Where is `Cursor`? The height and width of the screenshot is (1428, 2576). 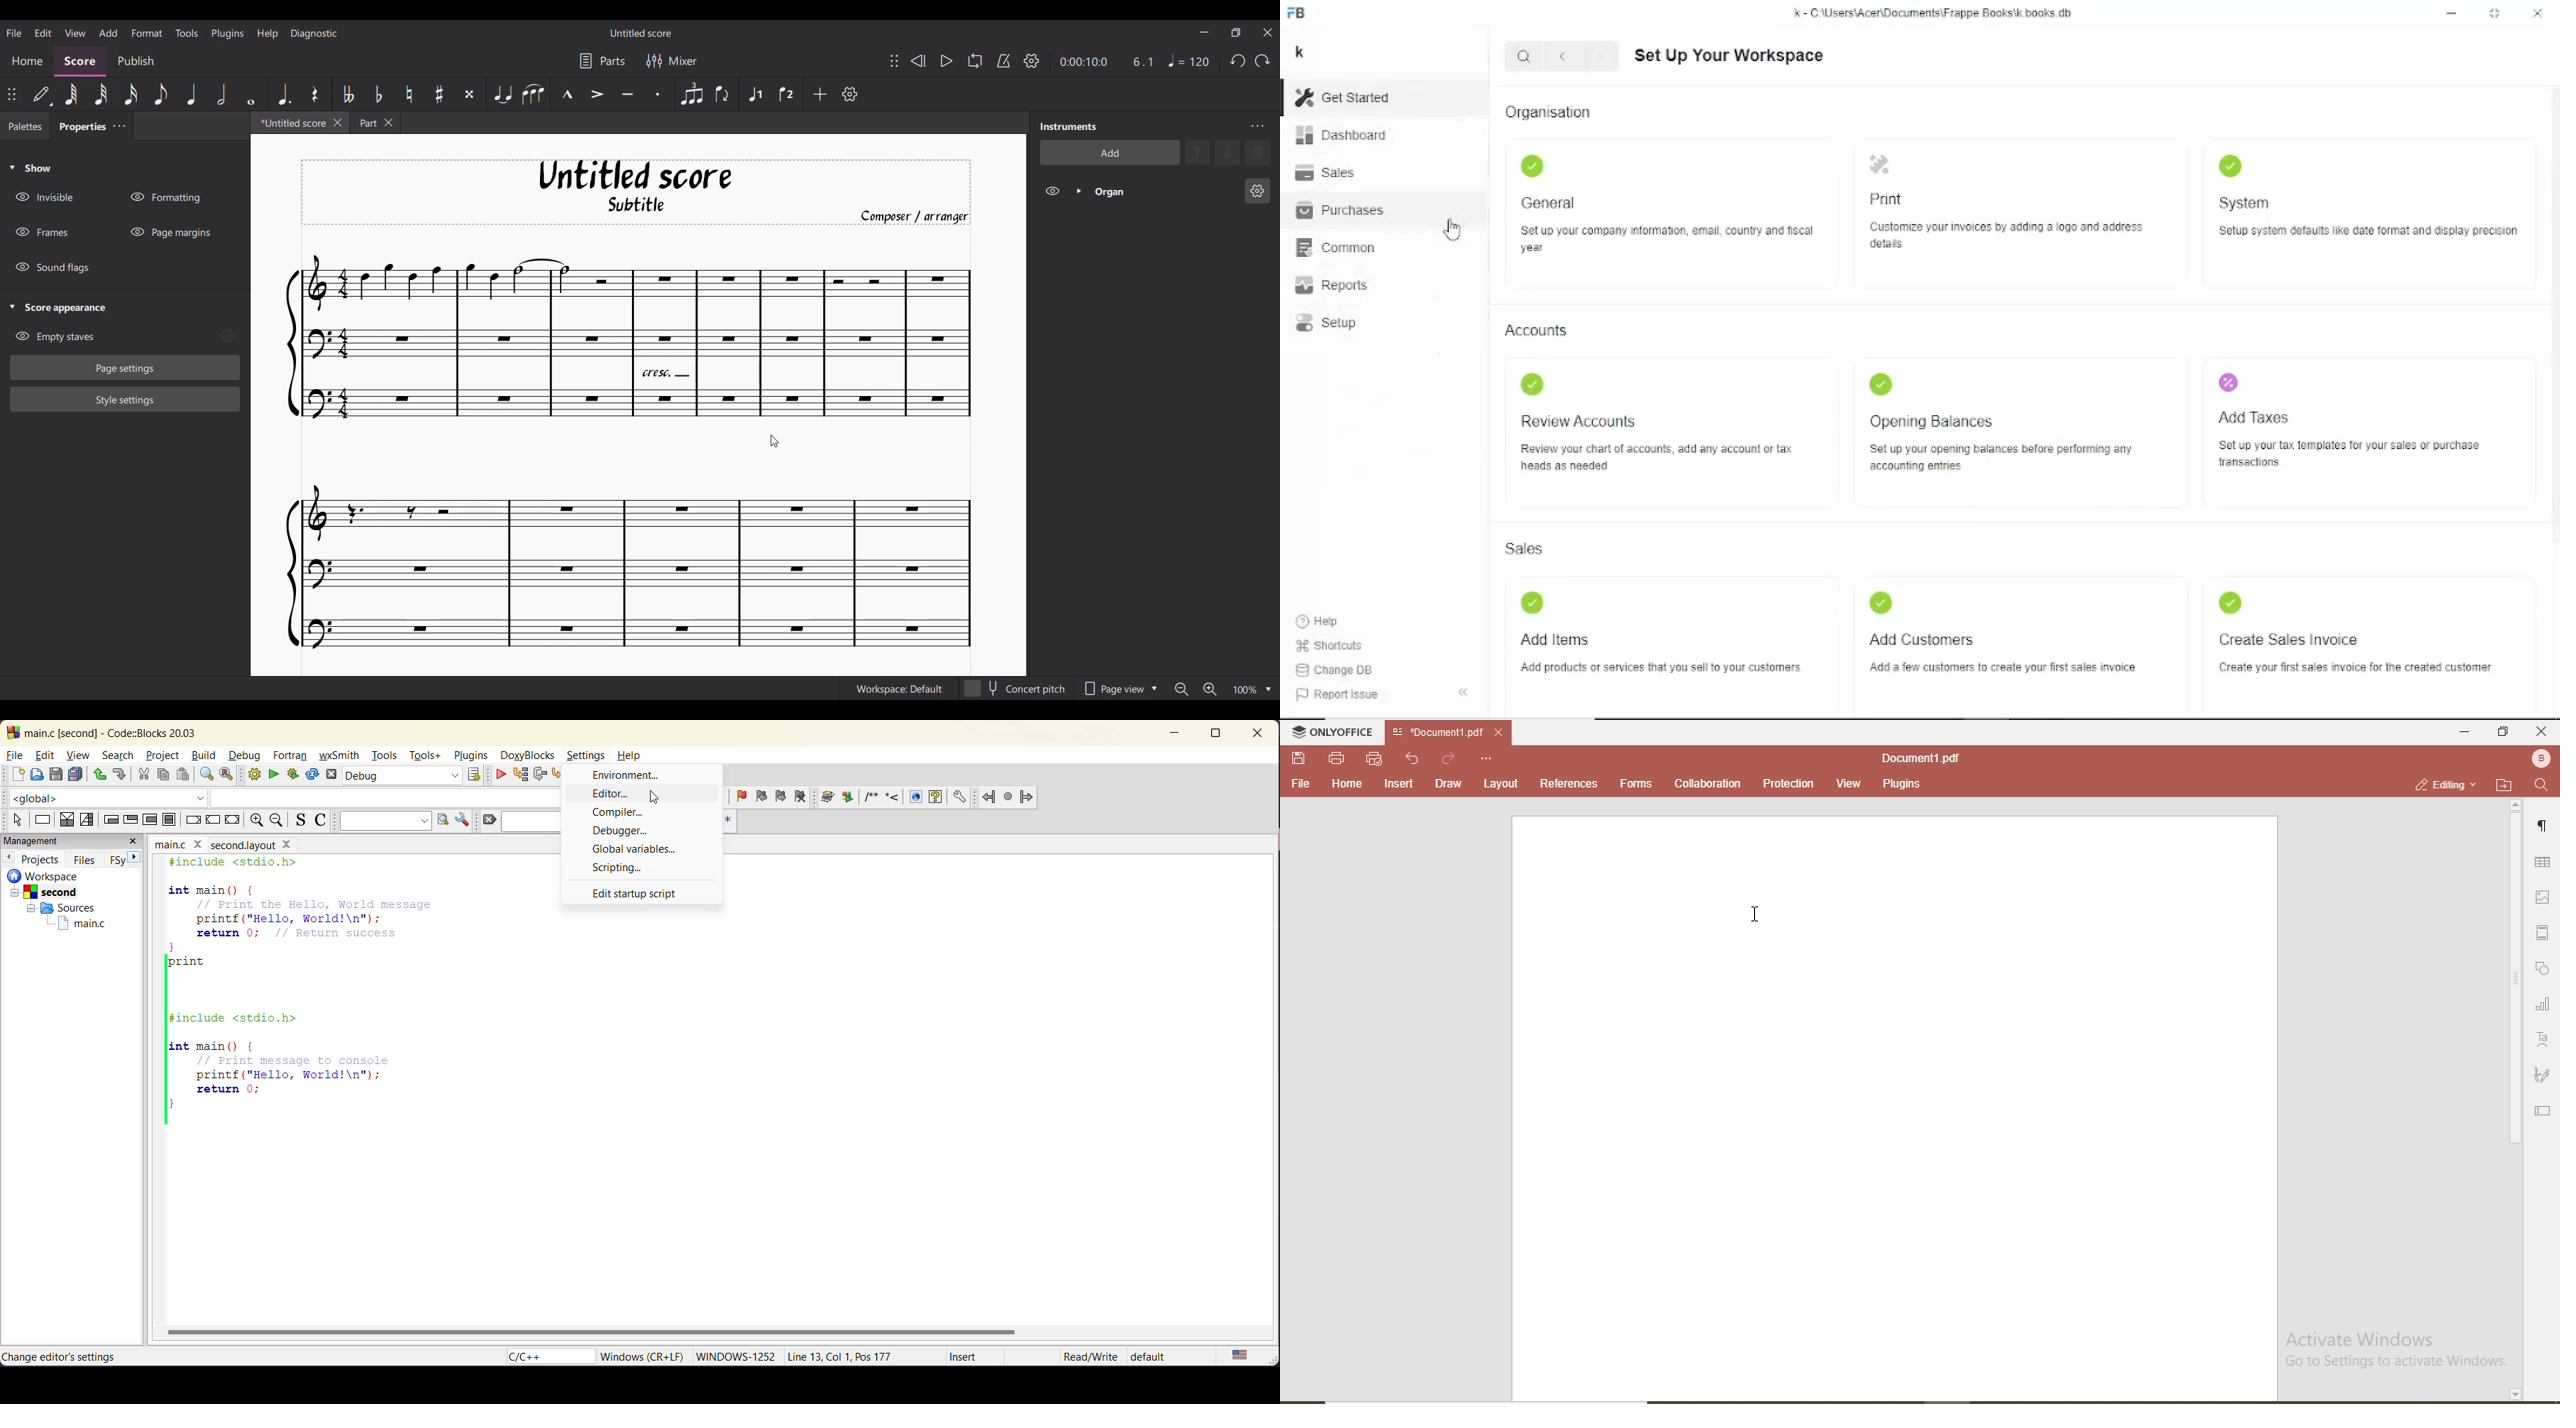 Cursor is located at coordinates (1453, 230).